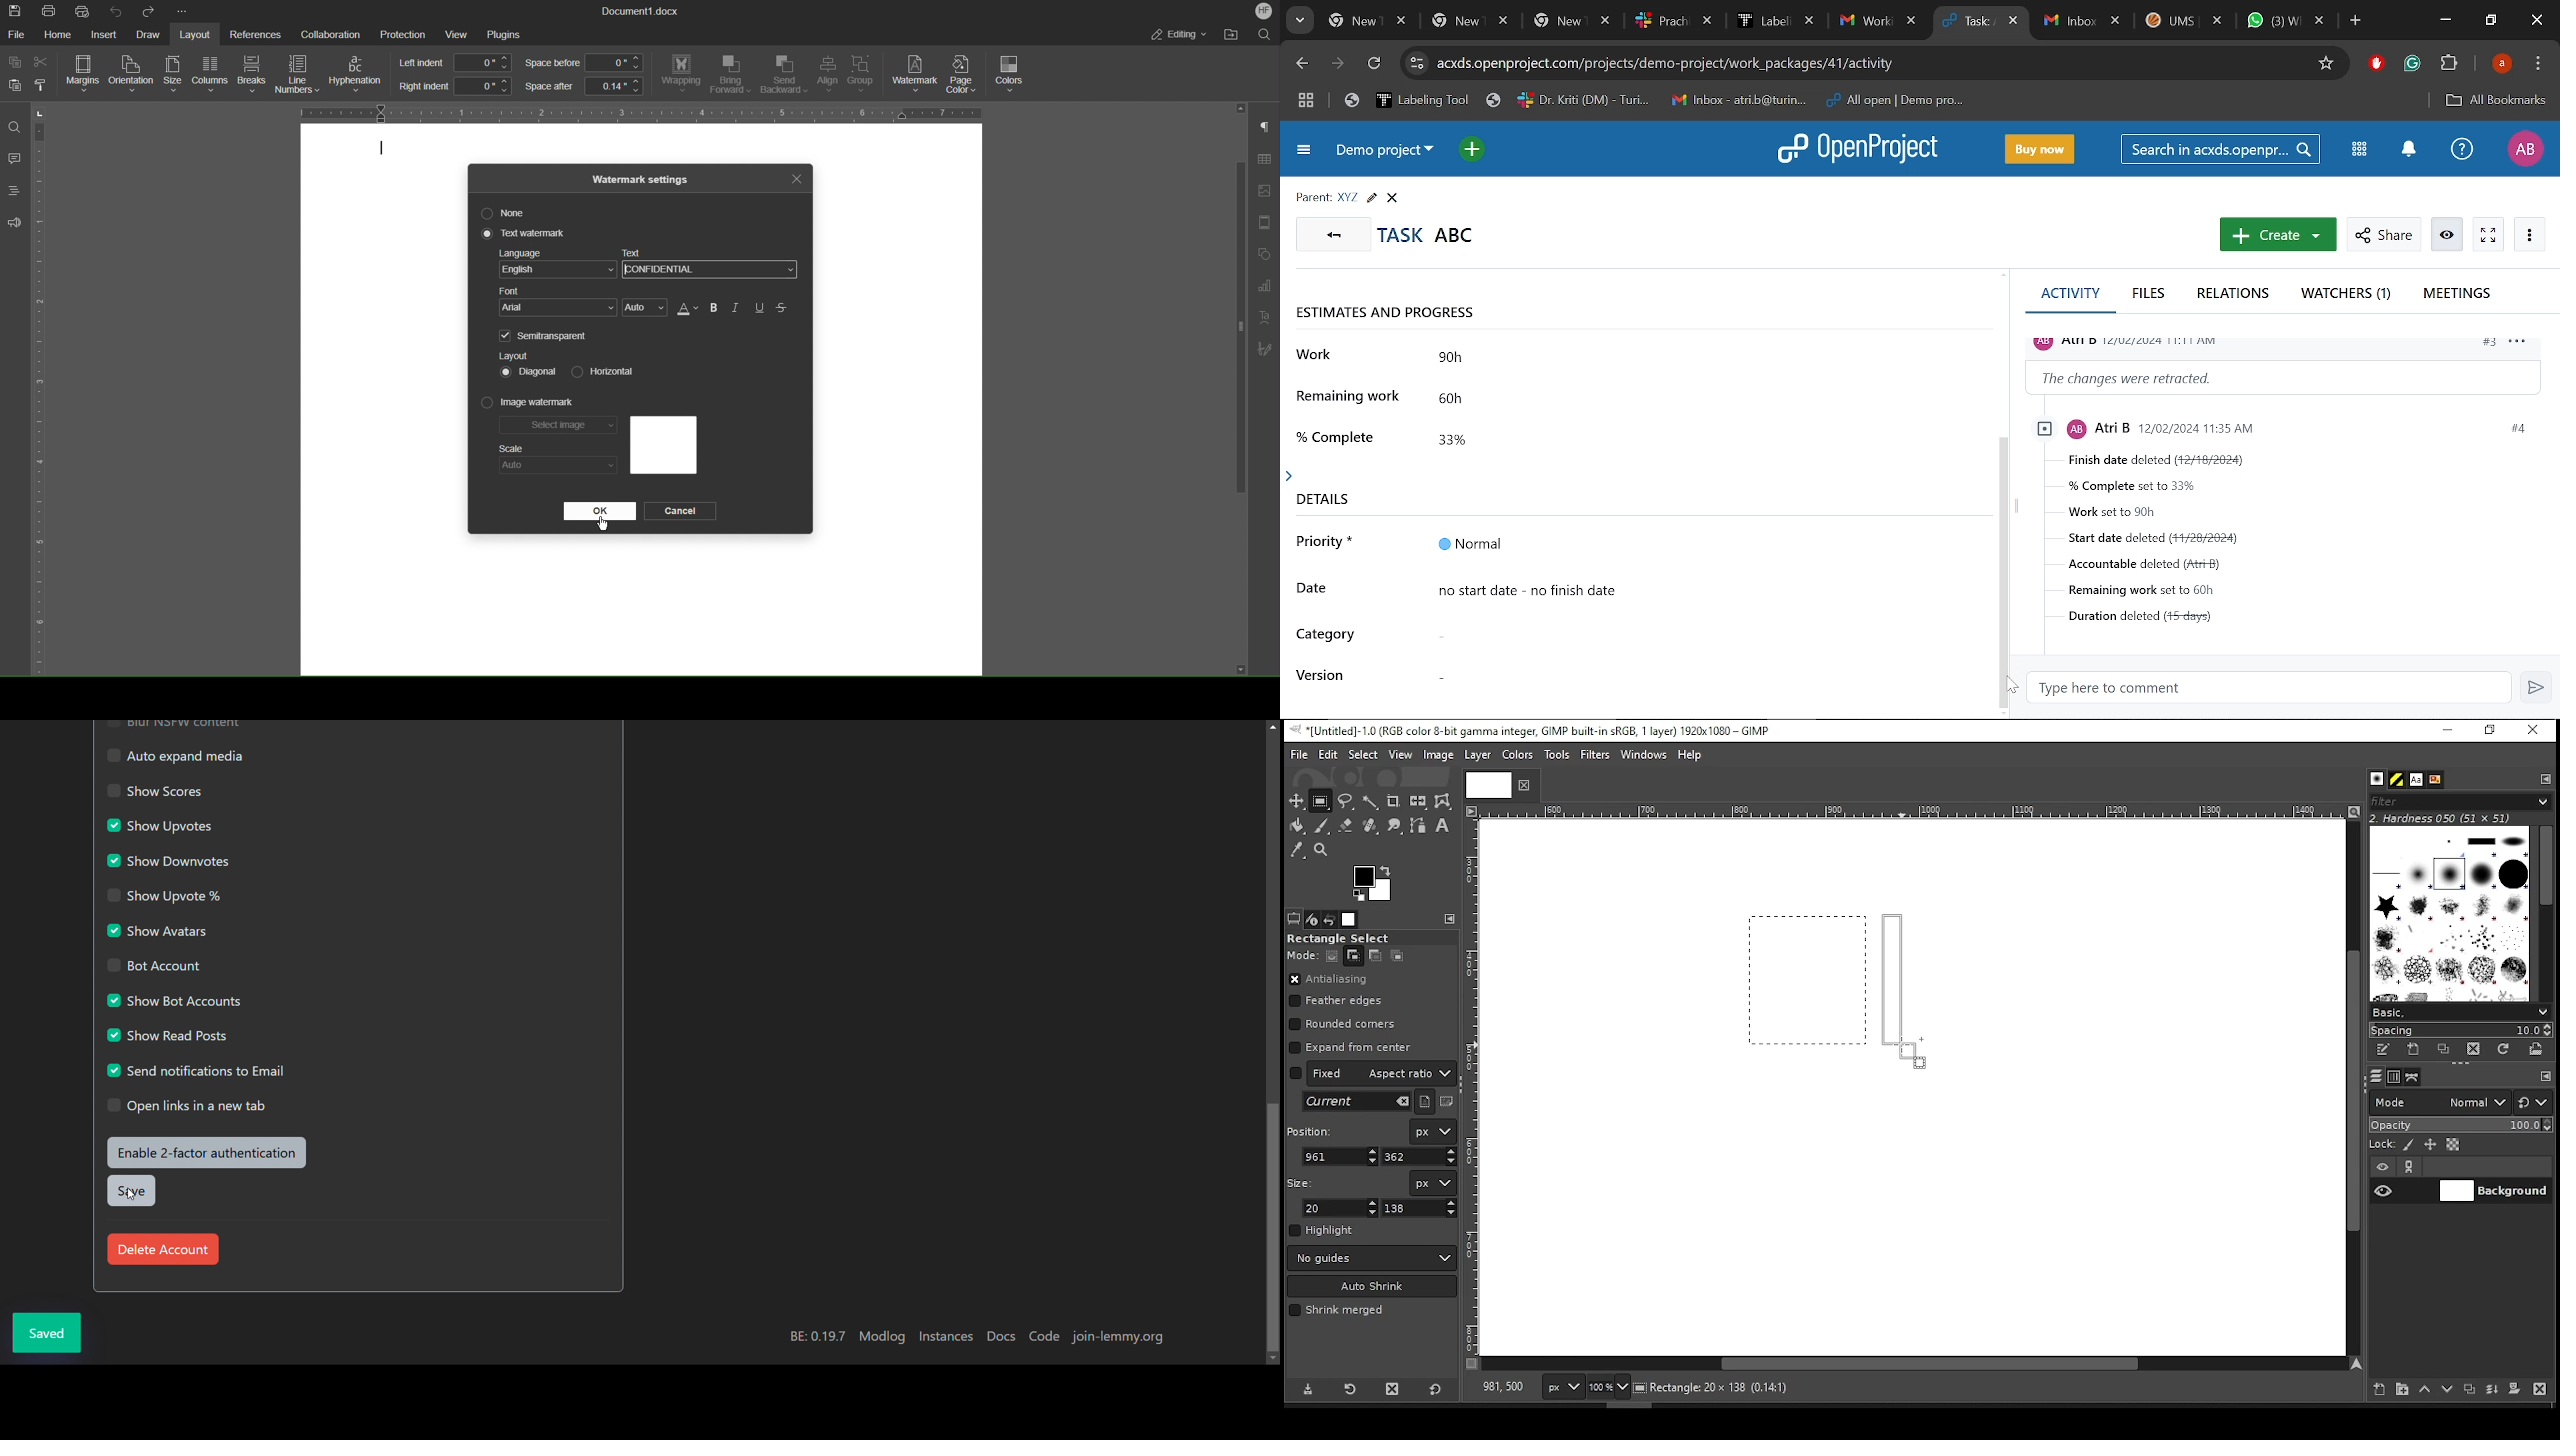  Describe the element at coordinates (1474, 152) in the screenshot. I see `Open quick add menu` at that location.